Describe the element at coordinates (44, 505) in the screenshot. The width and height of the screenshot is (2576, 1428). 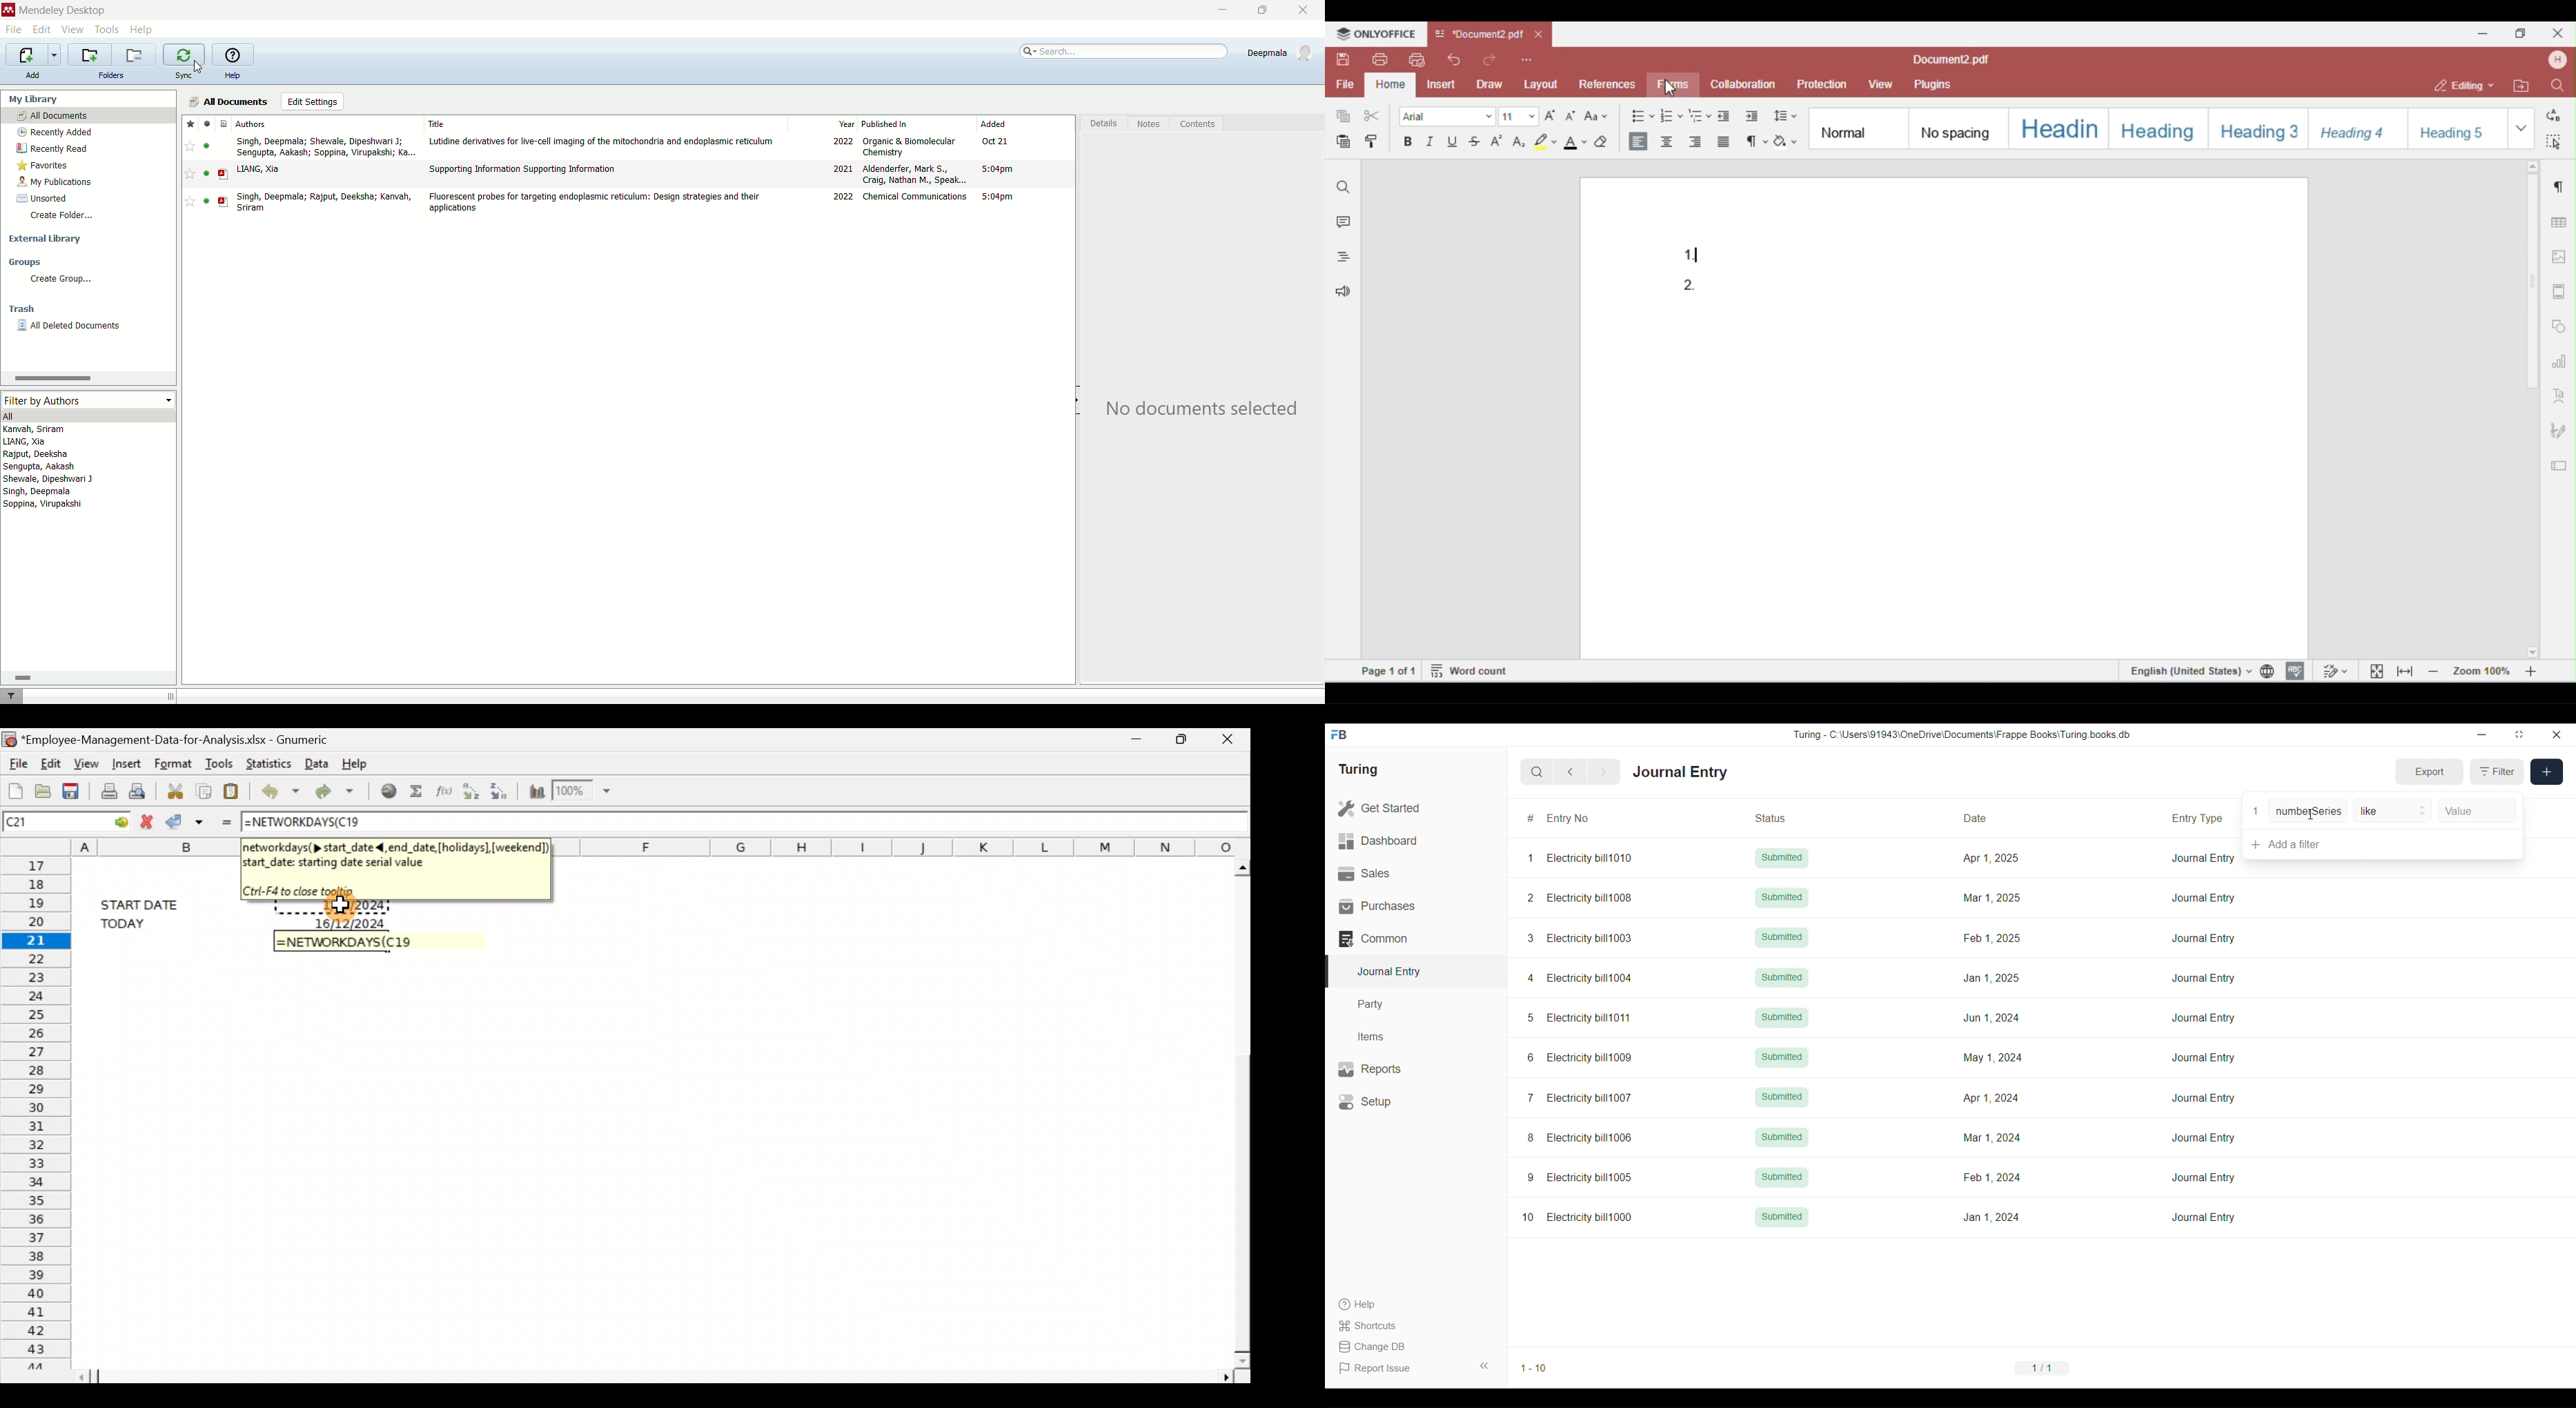
I see `Soppina, Virupakshi` at that location.